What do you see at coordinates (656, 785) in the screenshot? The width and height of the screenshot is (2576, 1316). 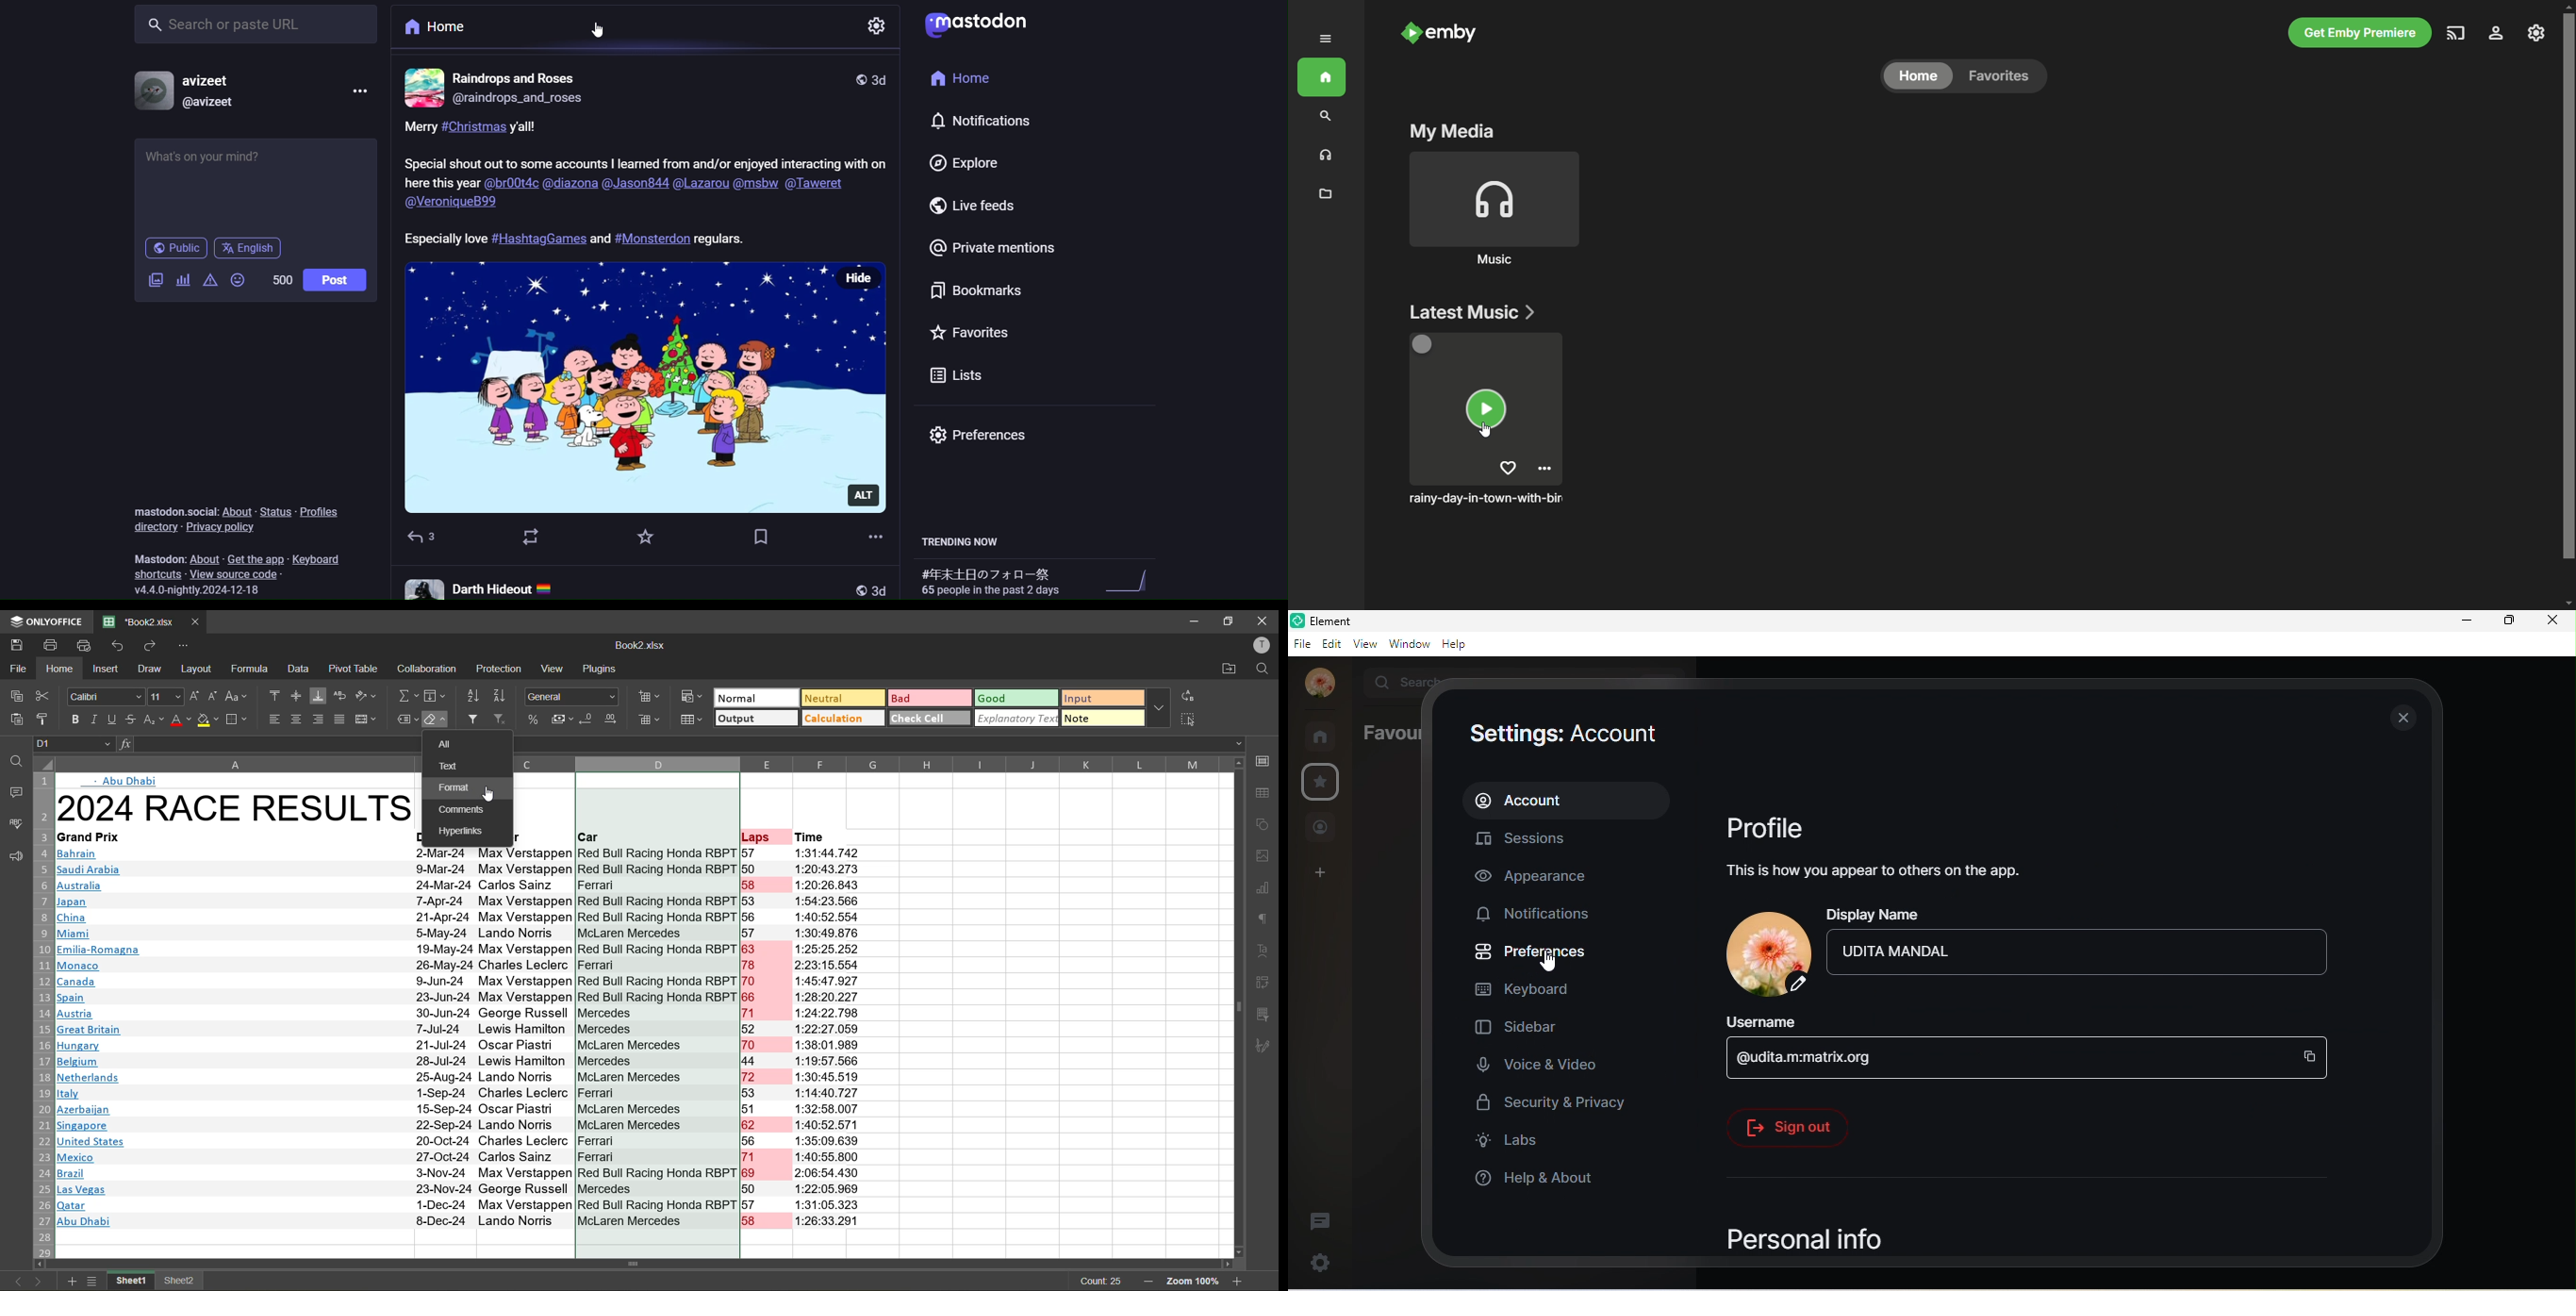 I see `selected column` at bounding box center [656, 785].